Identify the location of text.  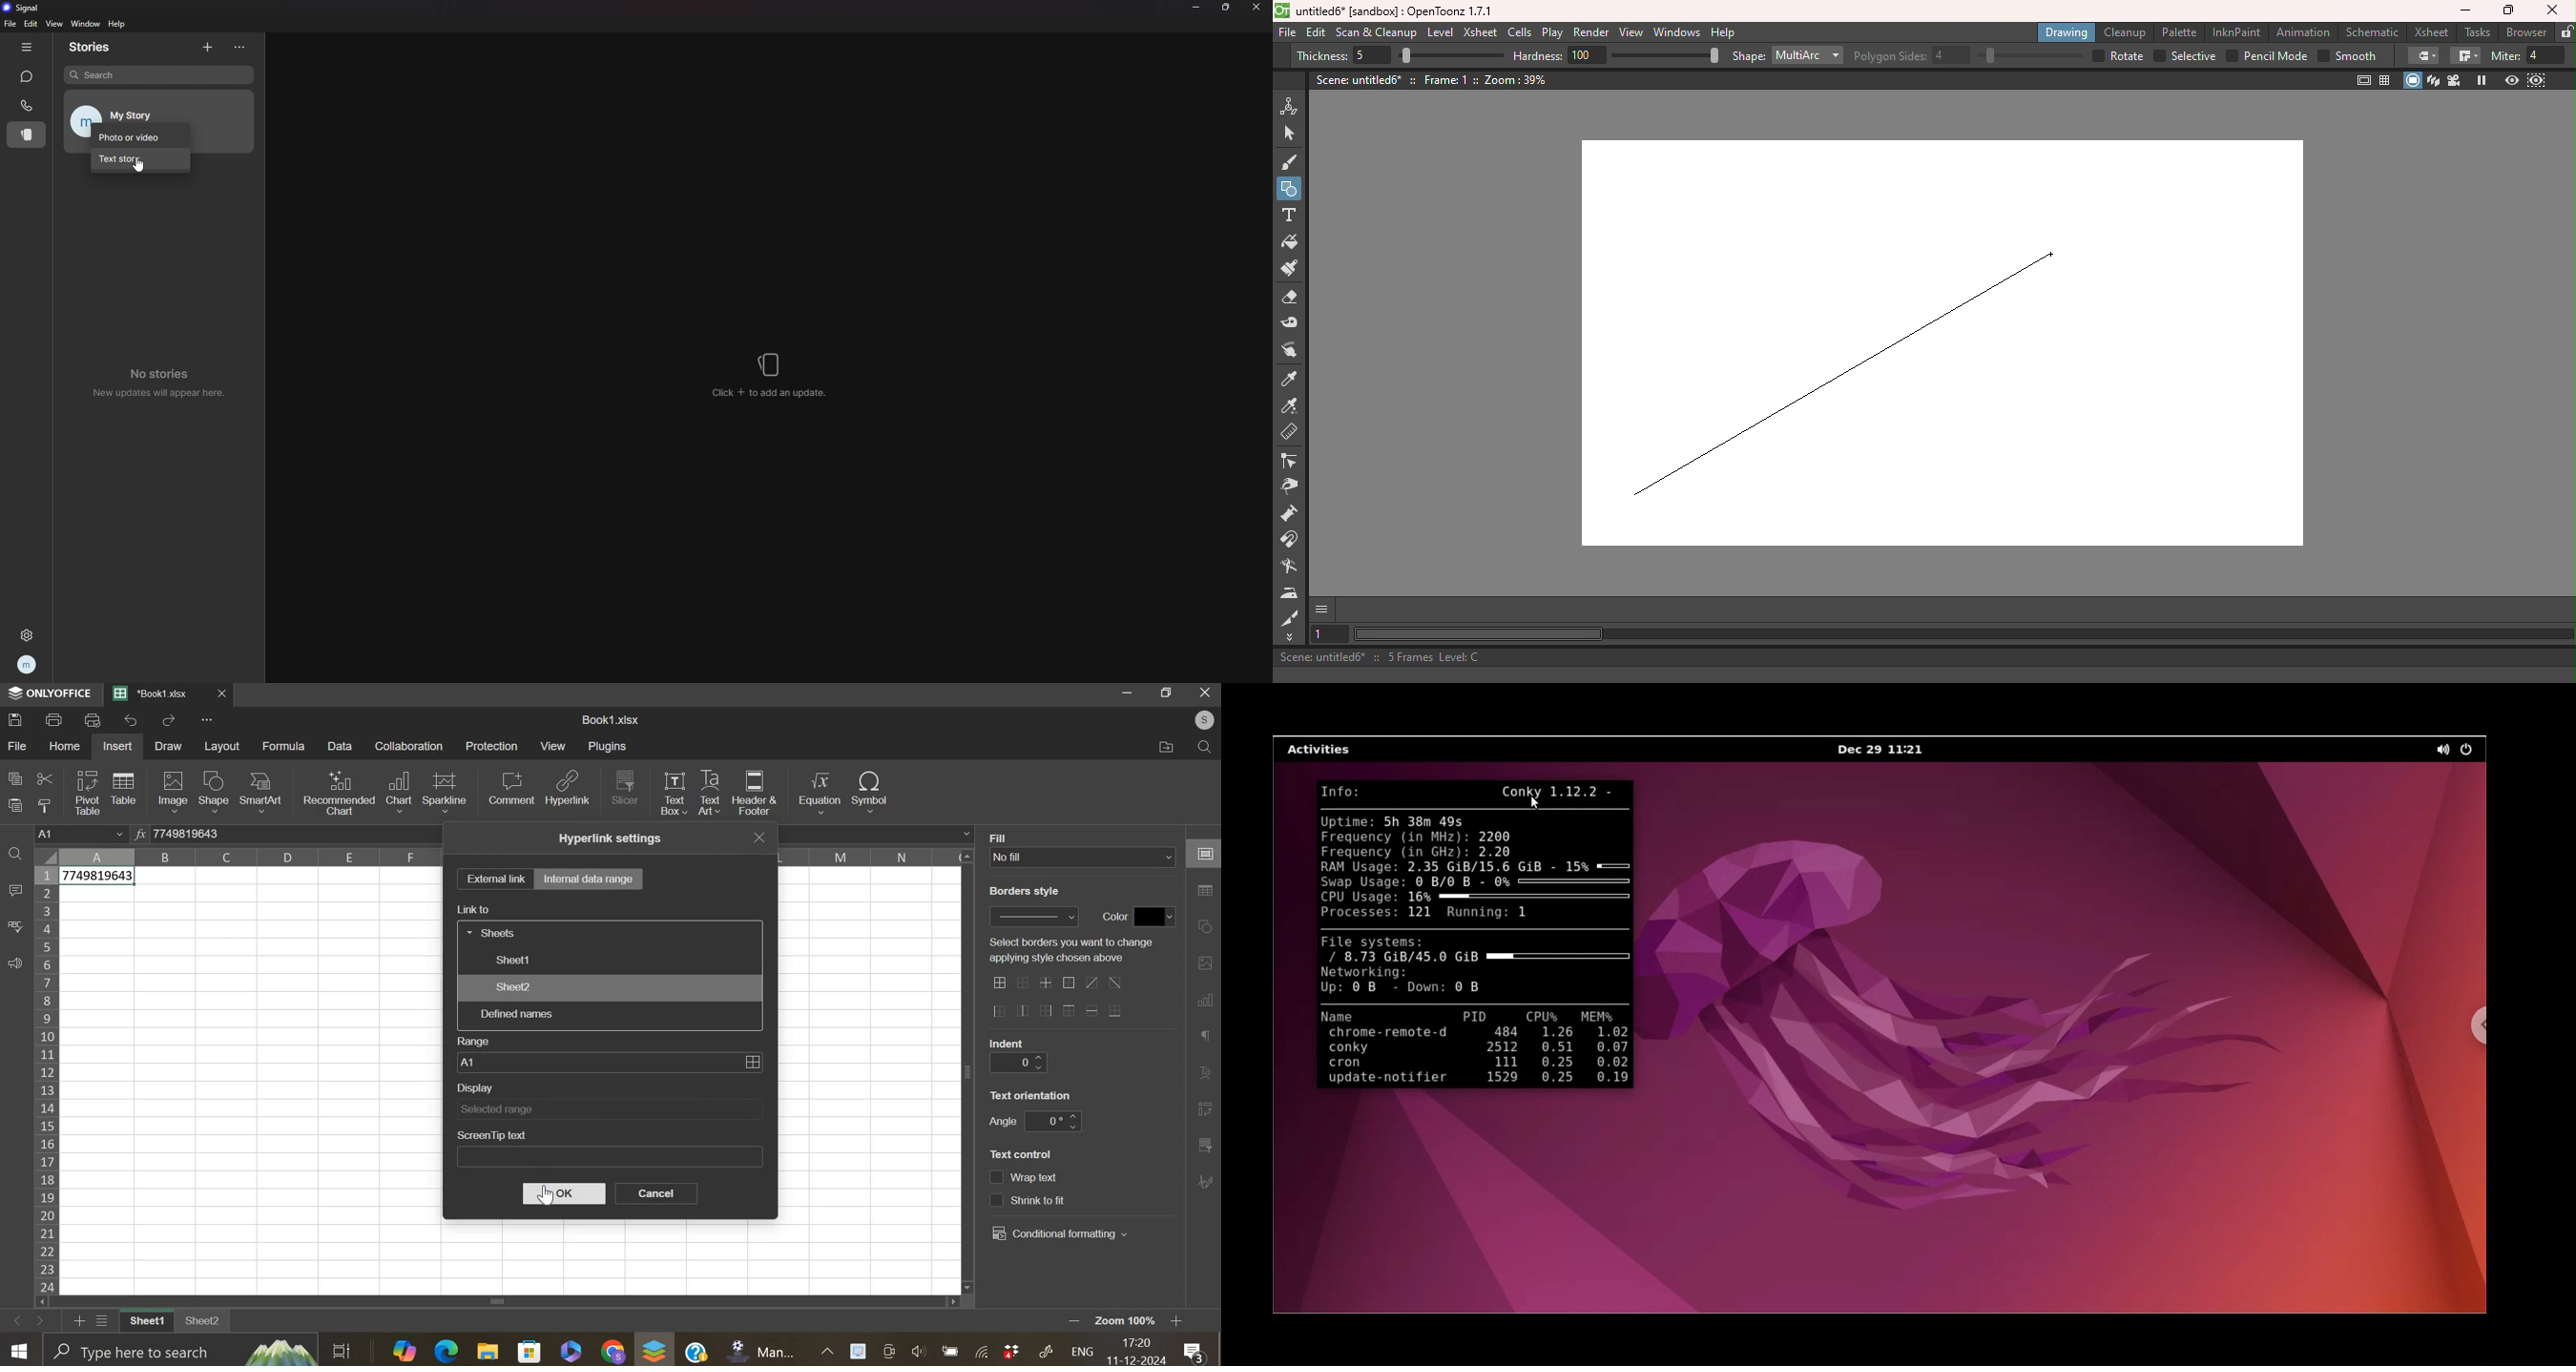
(1071, 950).